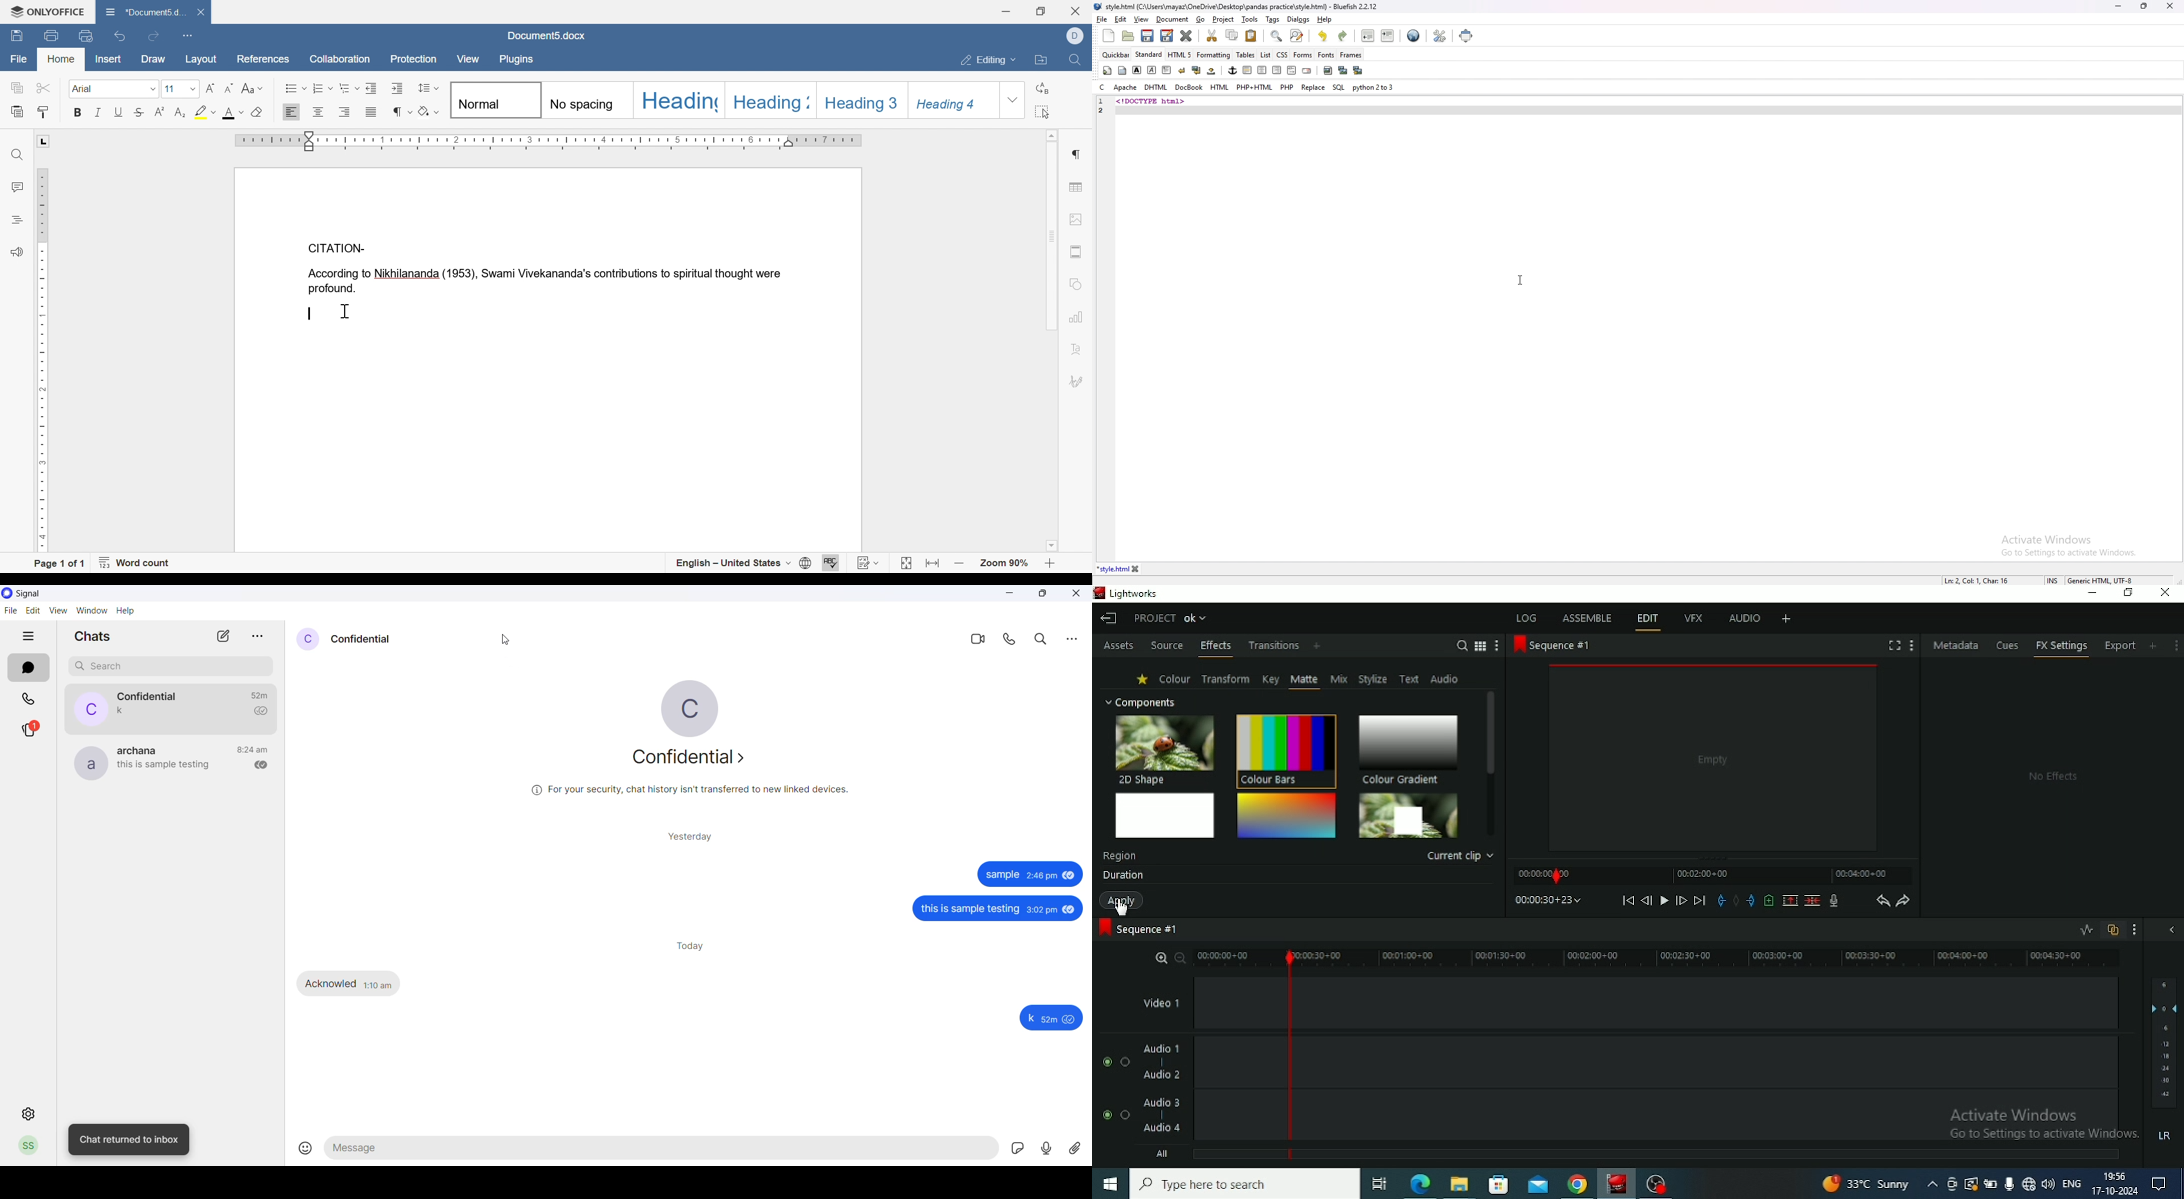  I want to click on sequence #1, so click(1141, 930).